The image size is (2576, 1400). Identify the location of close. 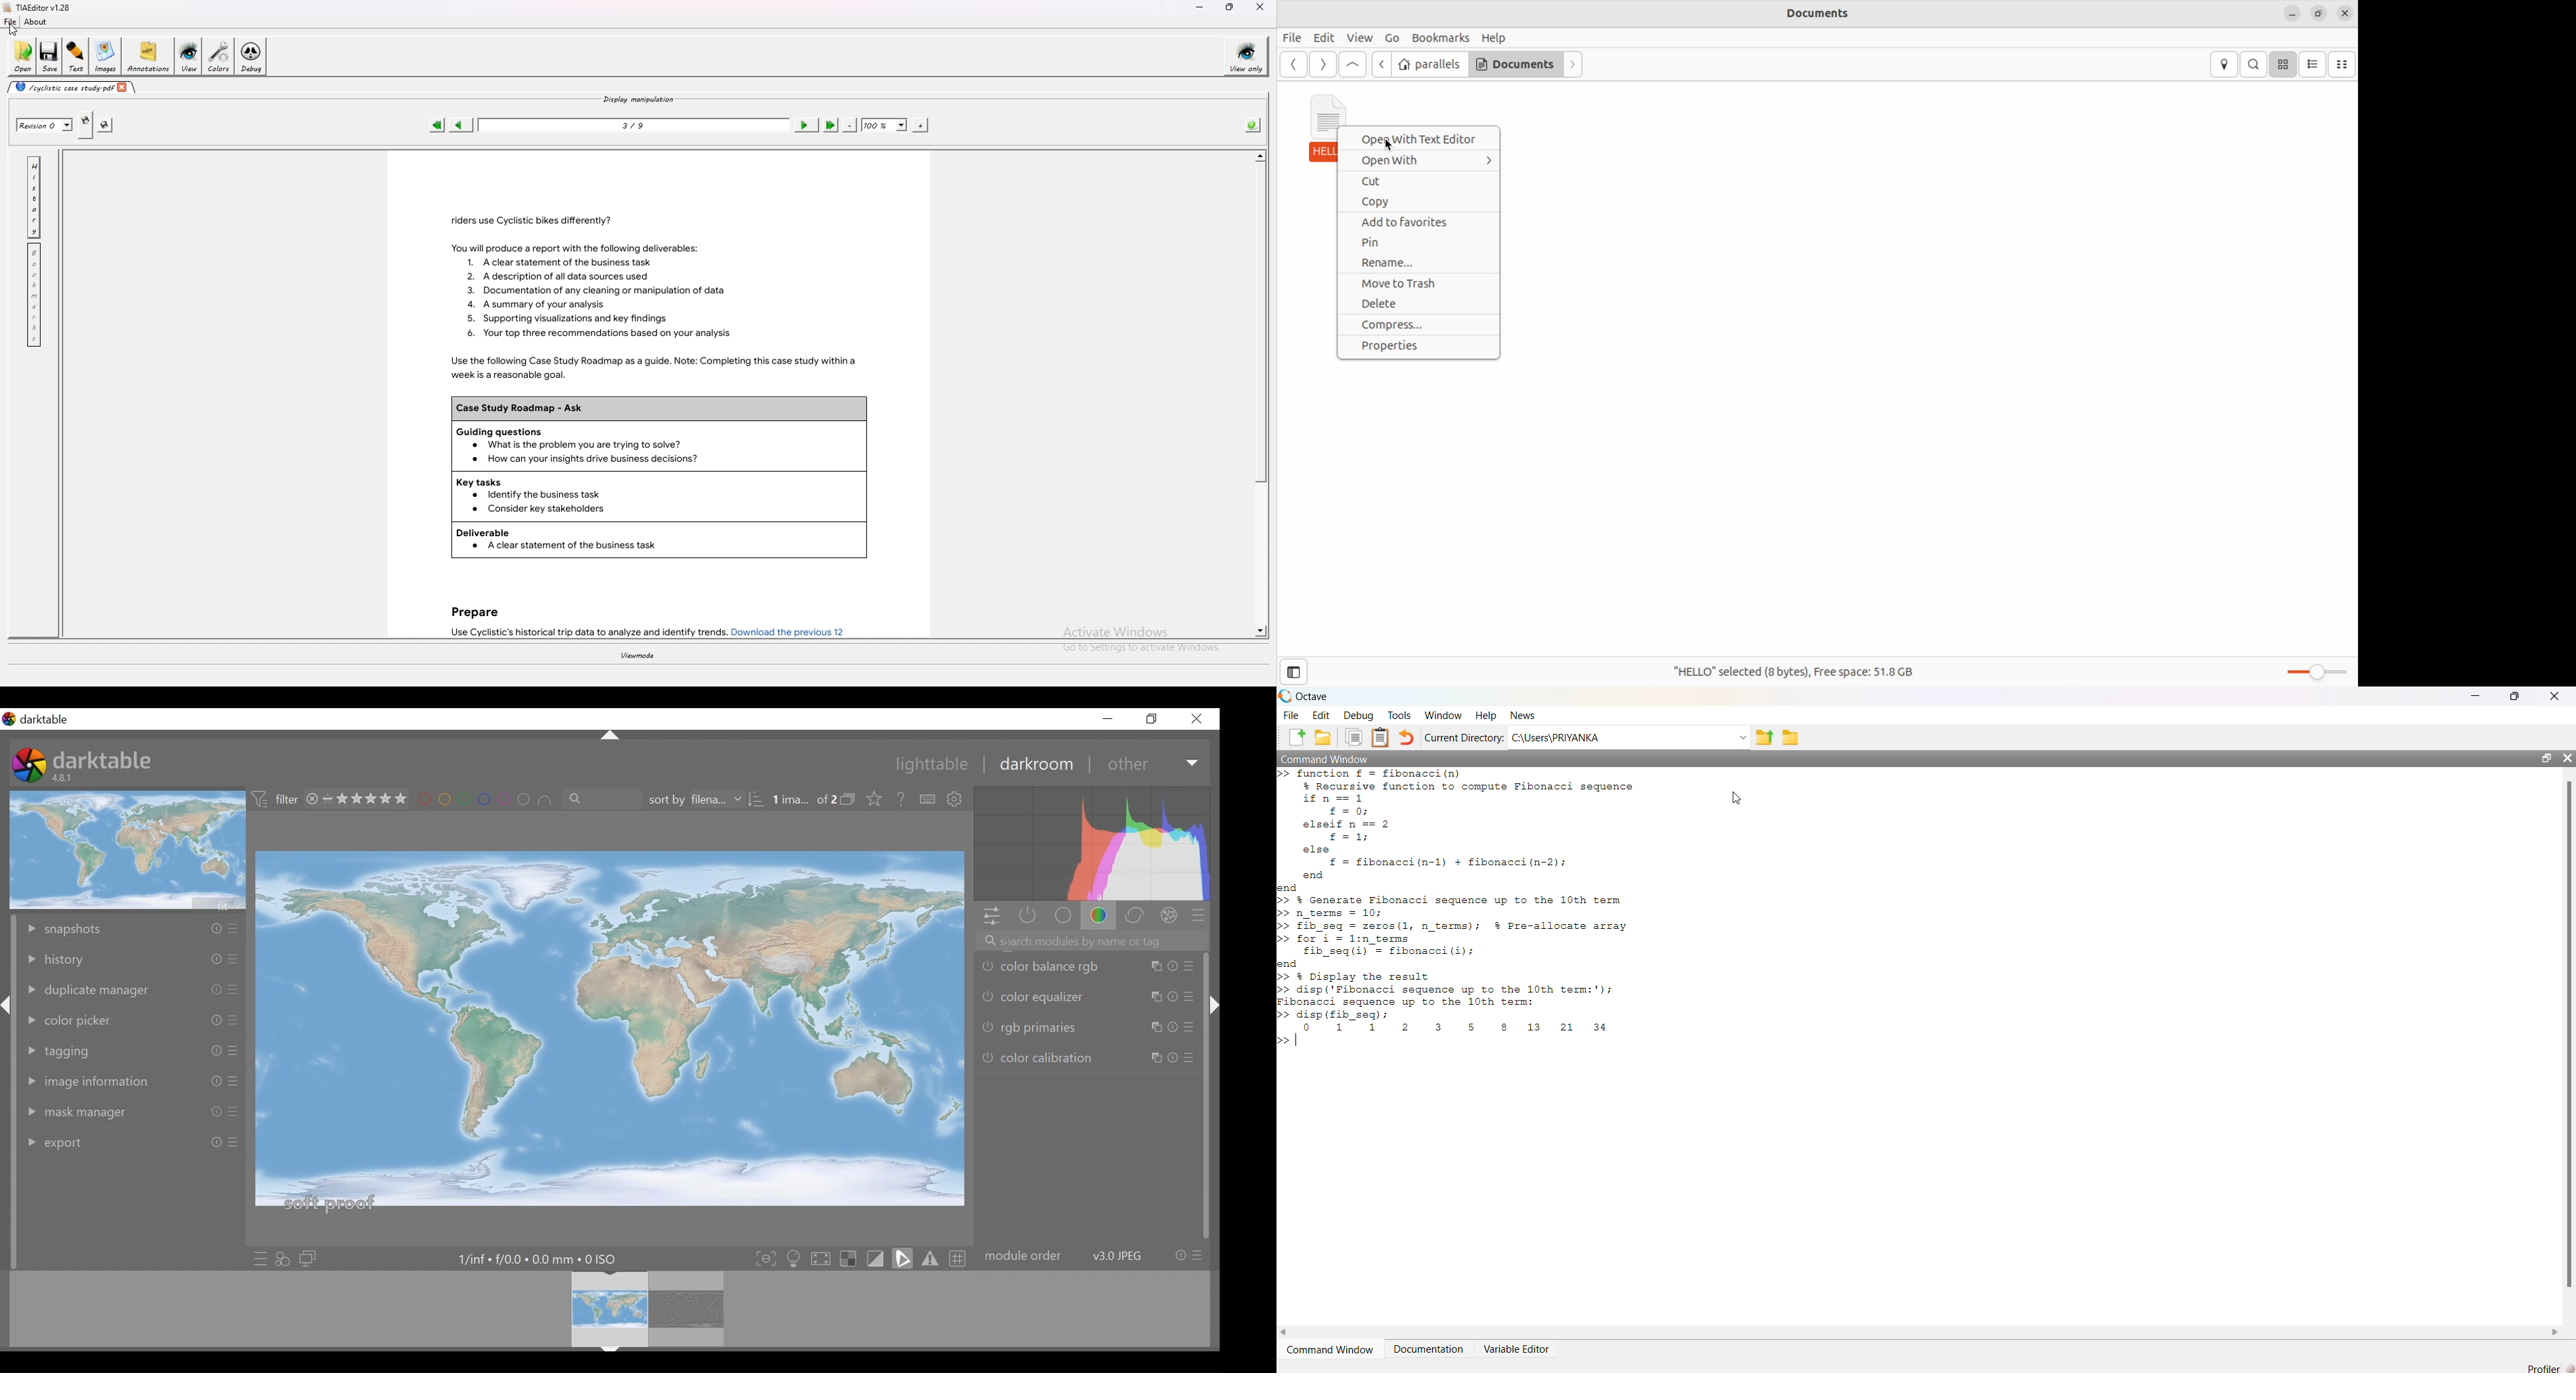
(1196, 719).